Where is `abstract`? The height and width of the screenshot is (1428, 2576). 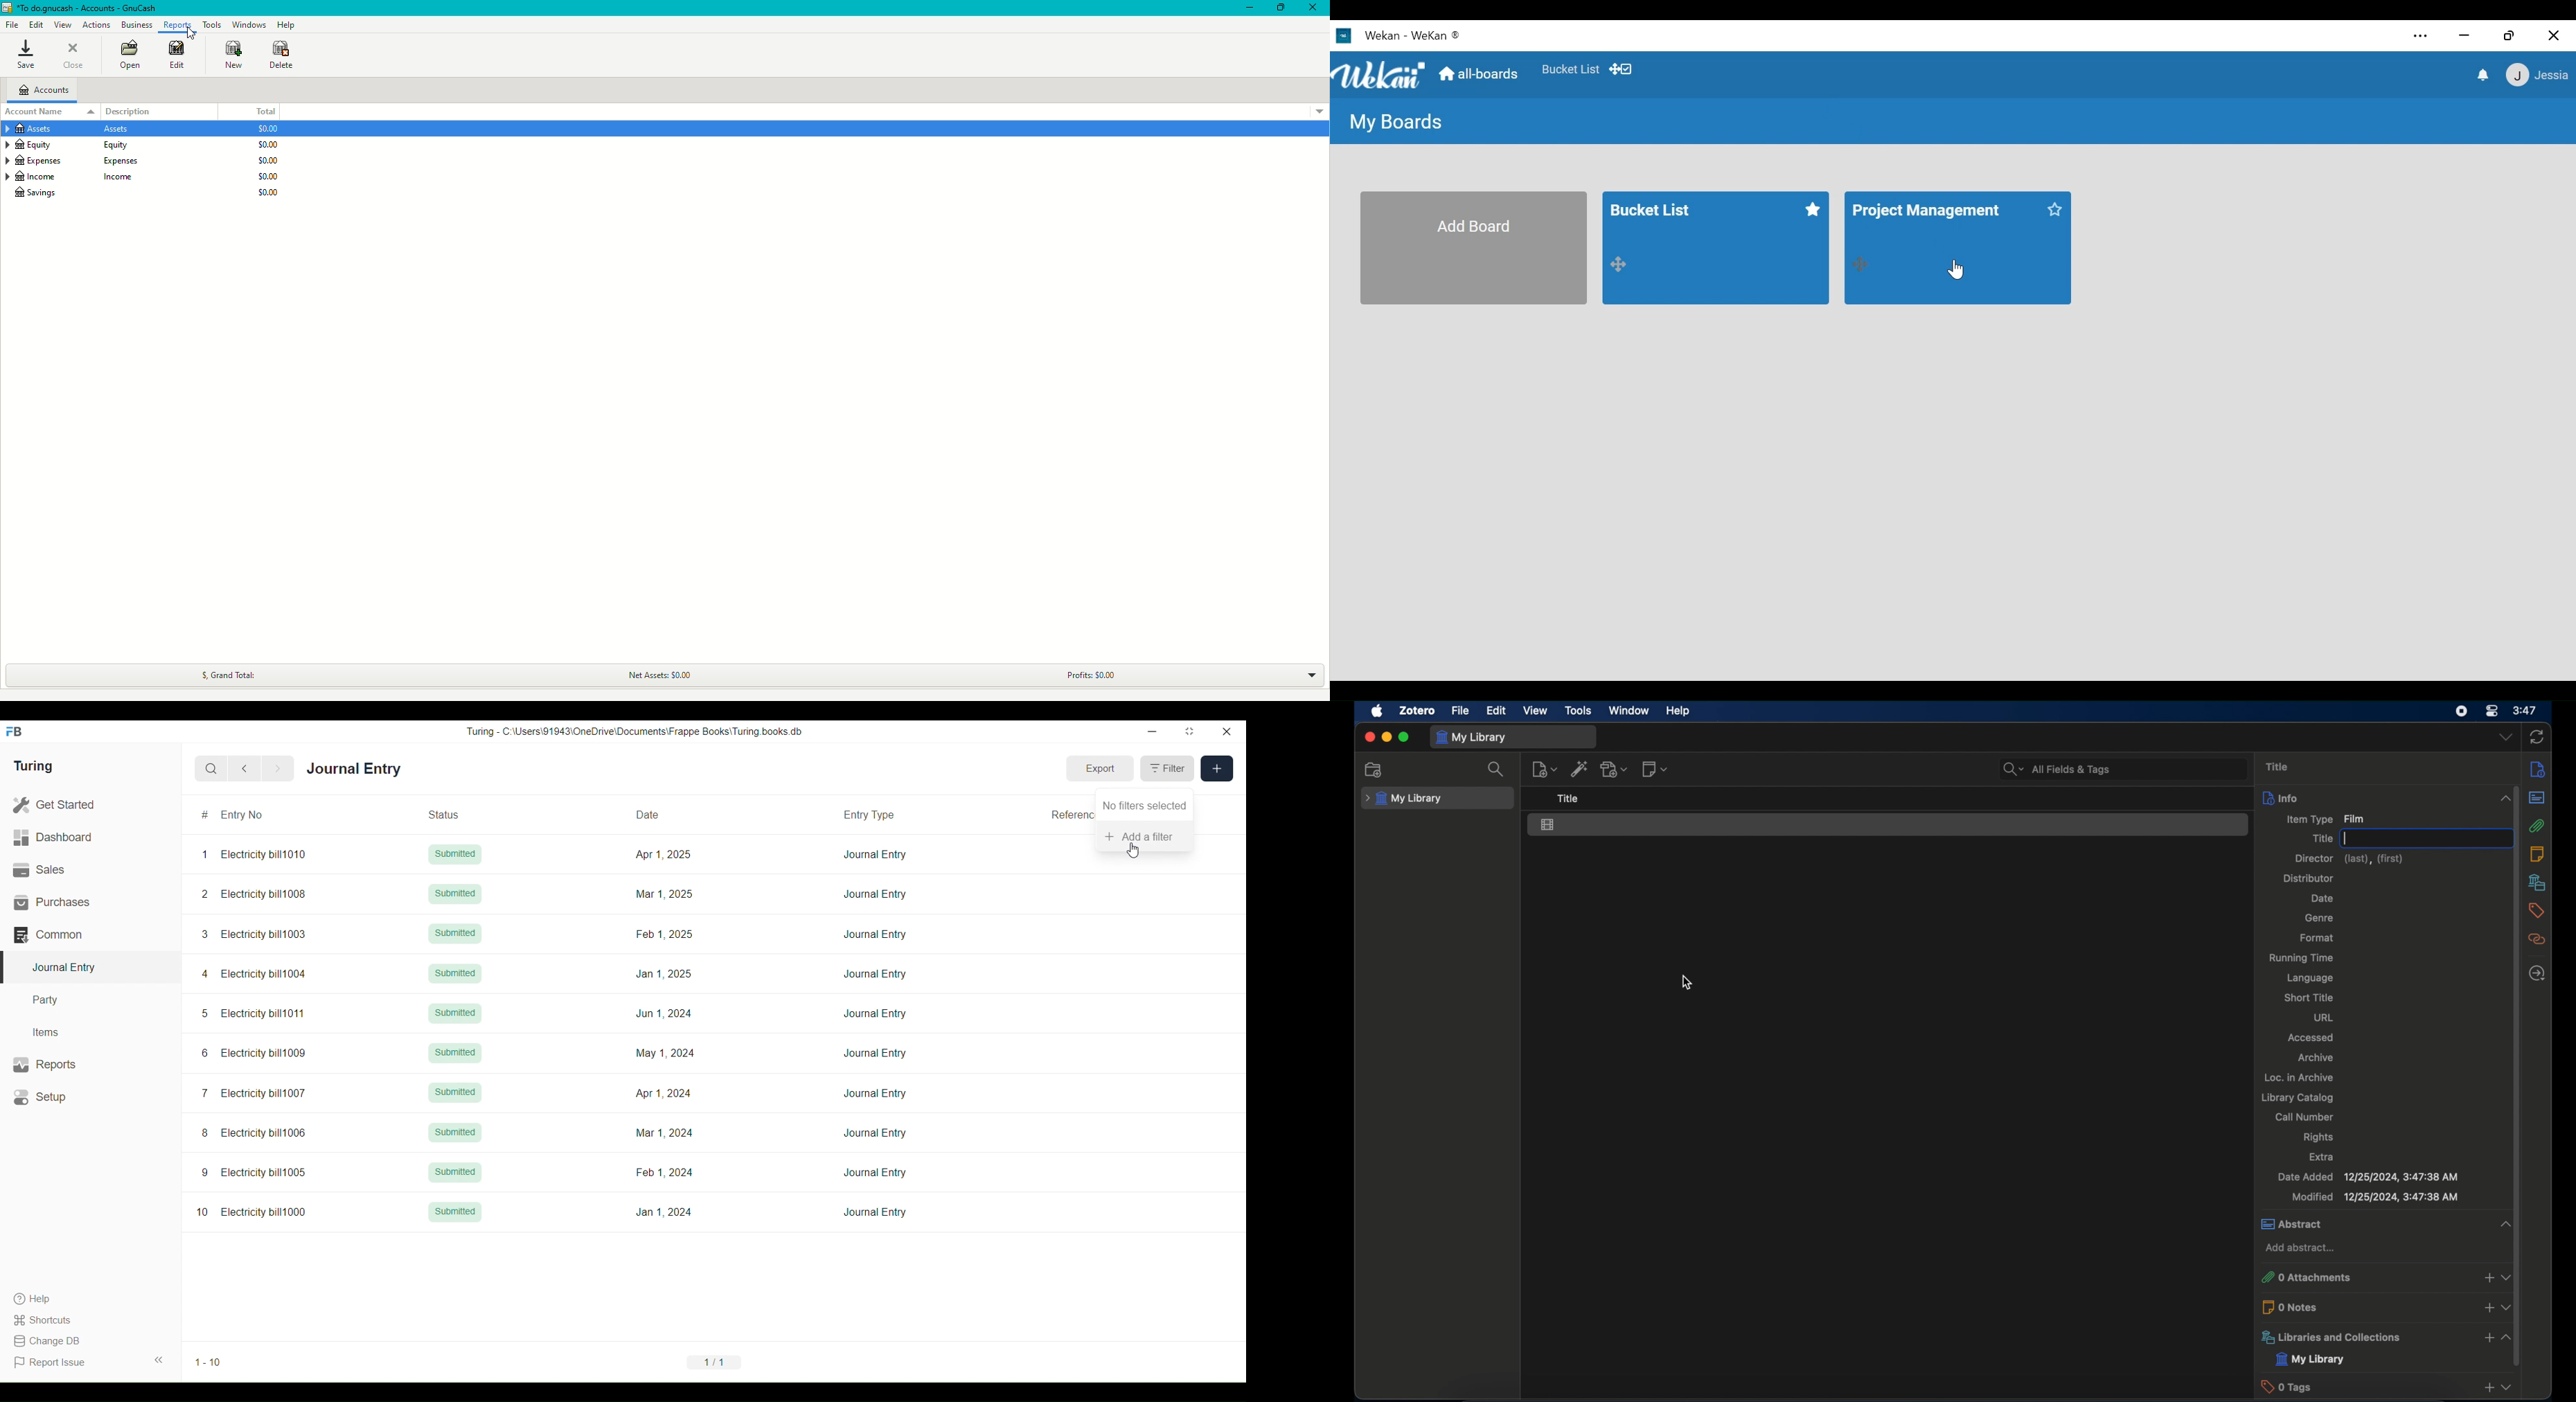 abstract is located at coordinates (2538, 798).